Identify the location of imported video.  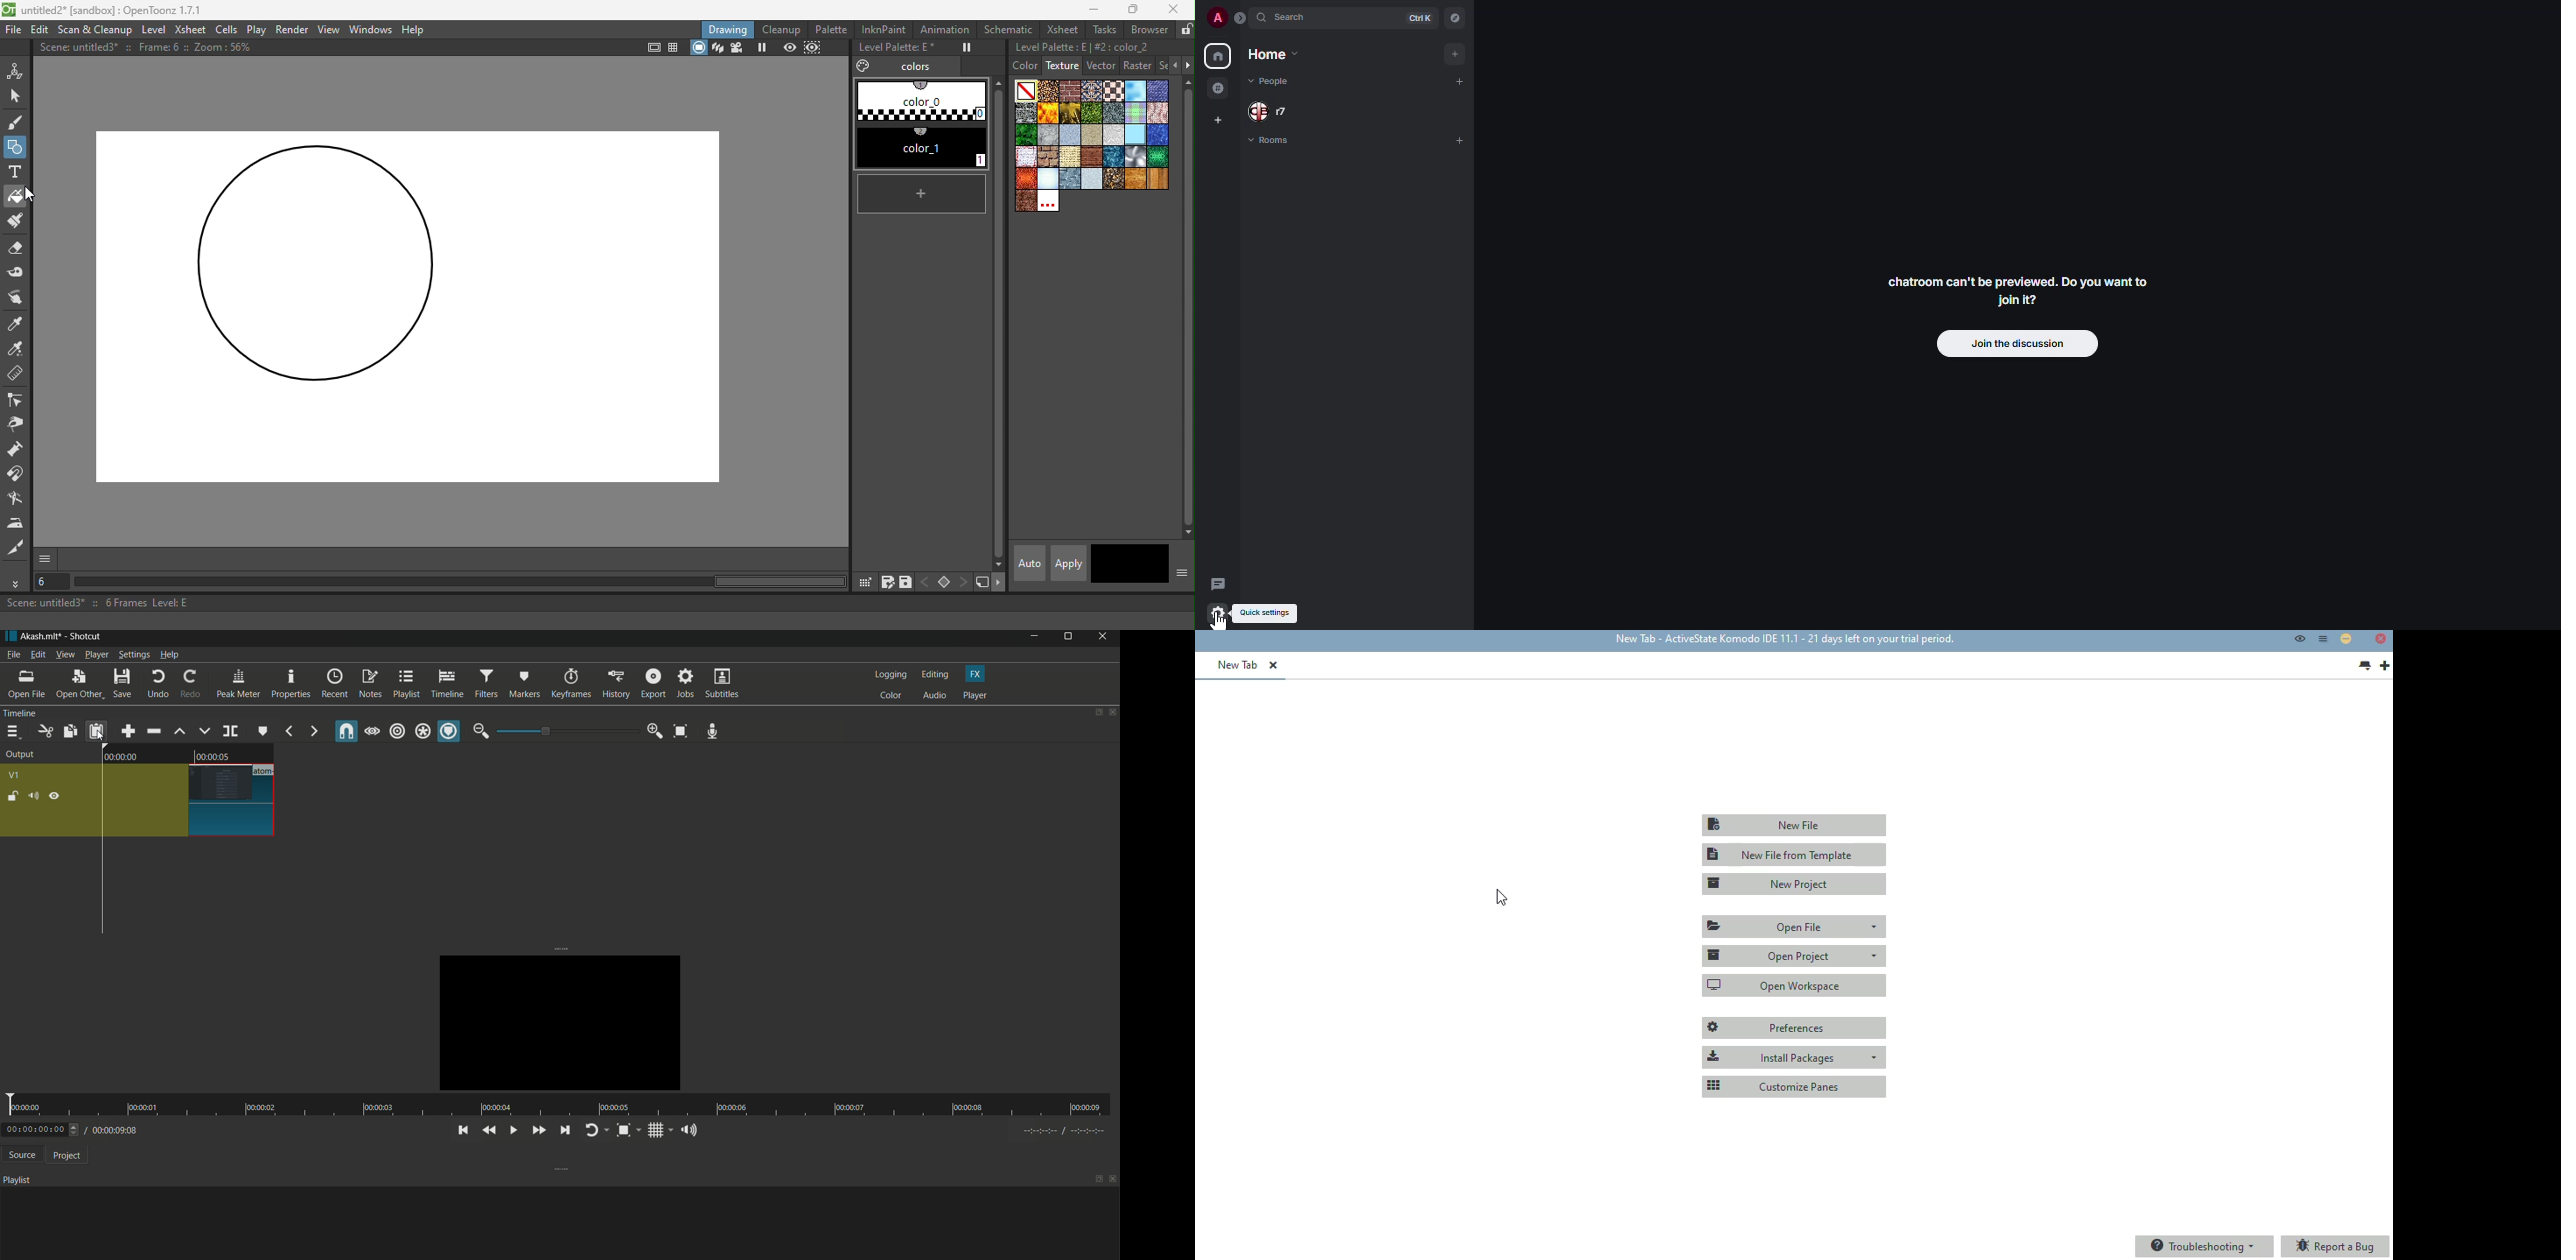
(553, 1021).